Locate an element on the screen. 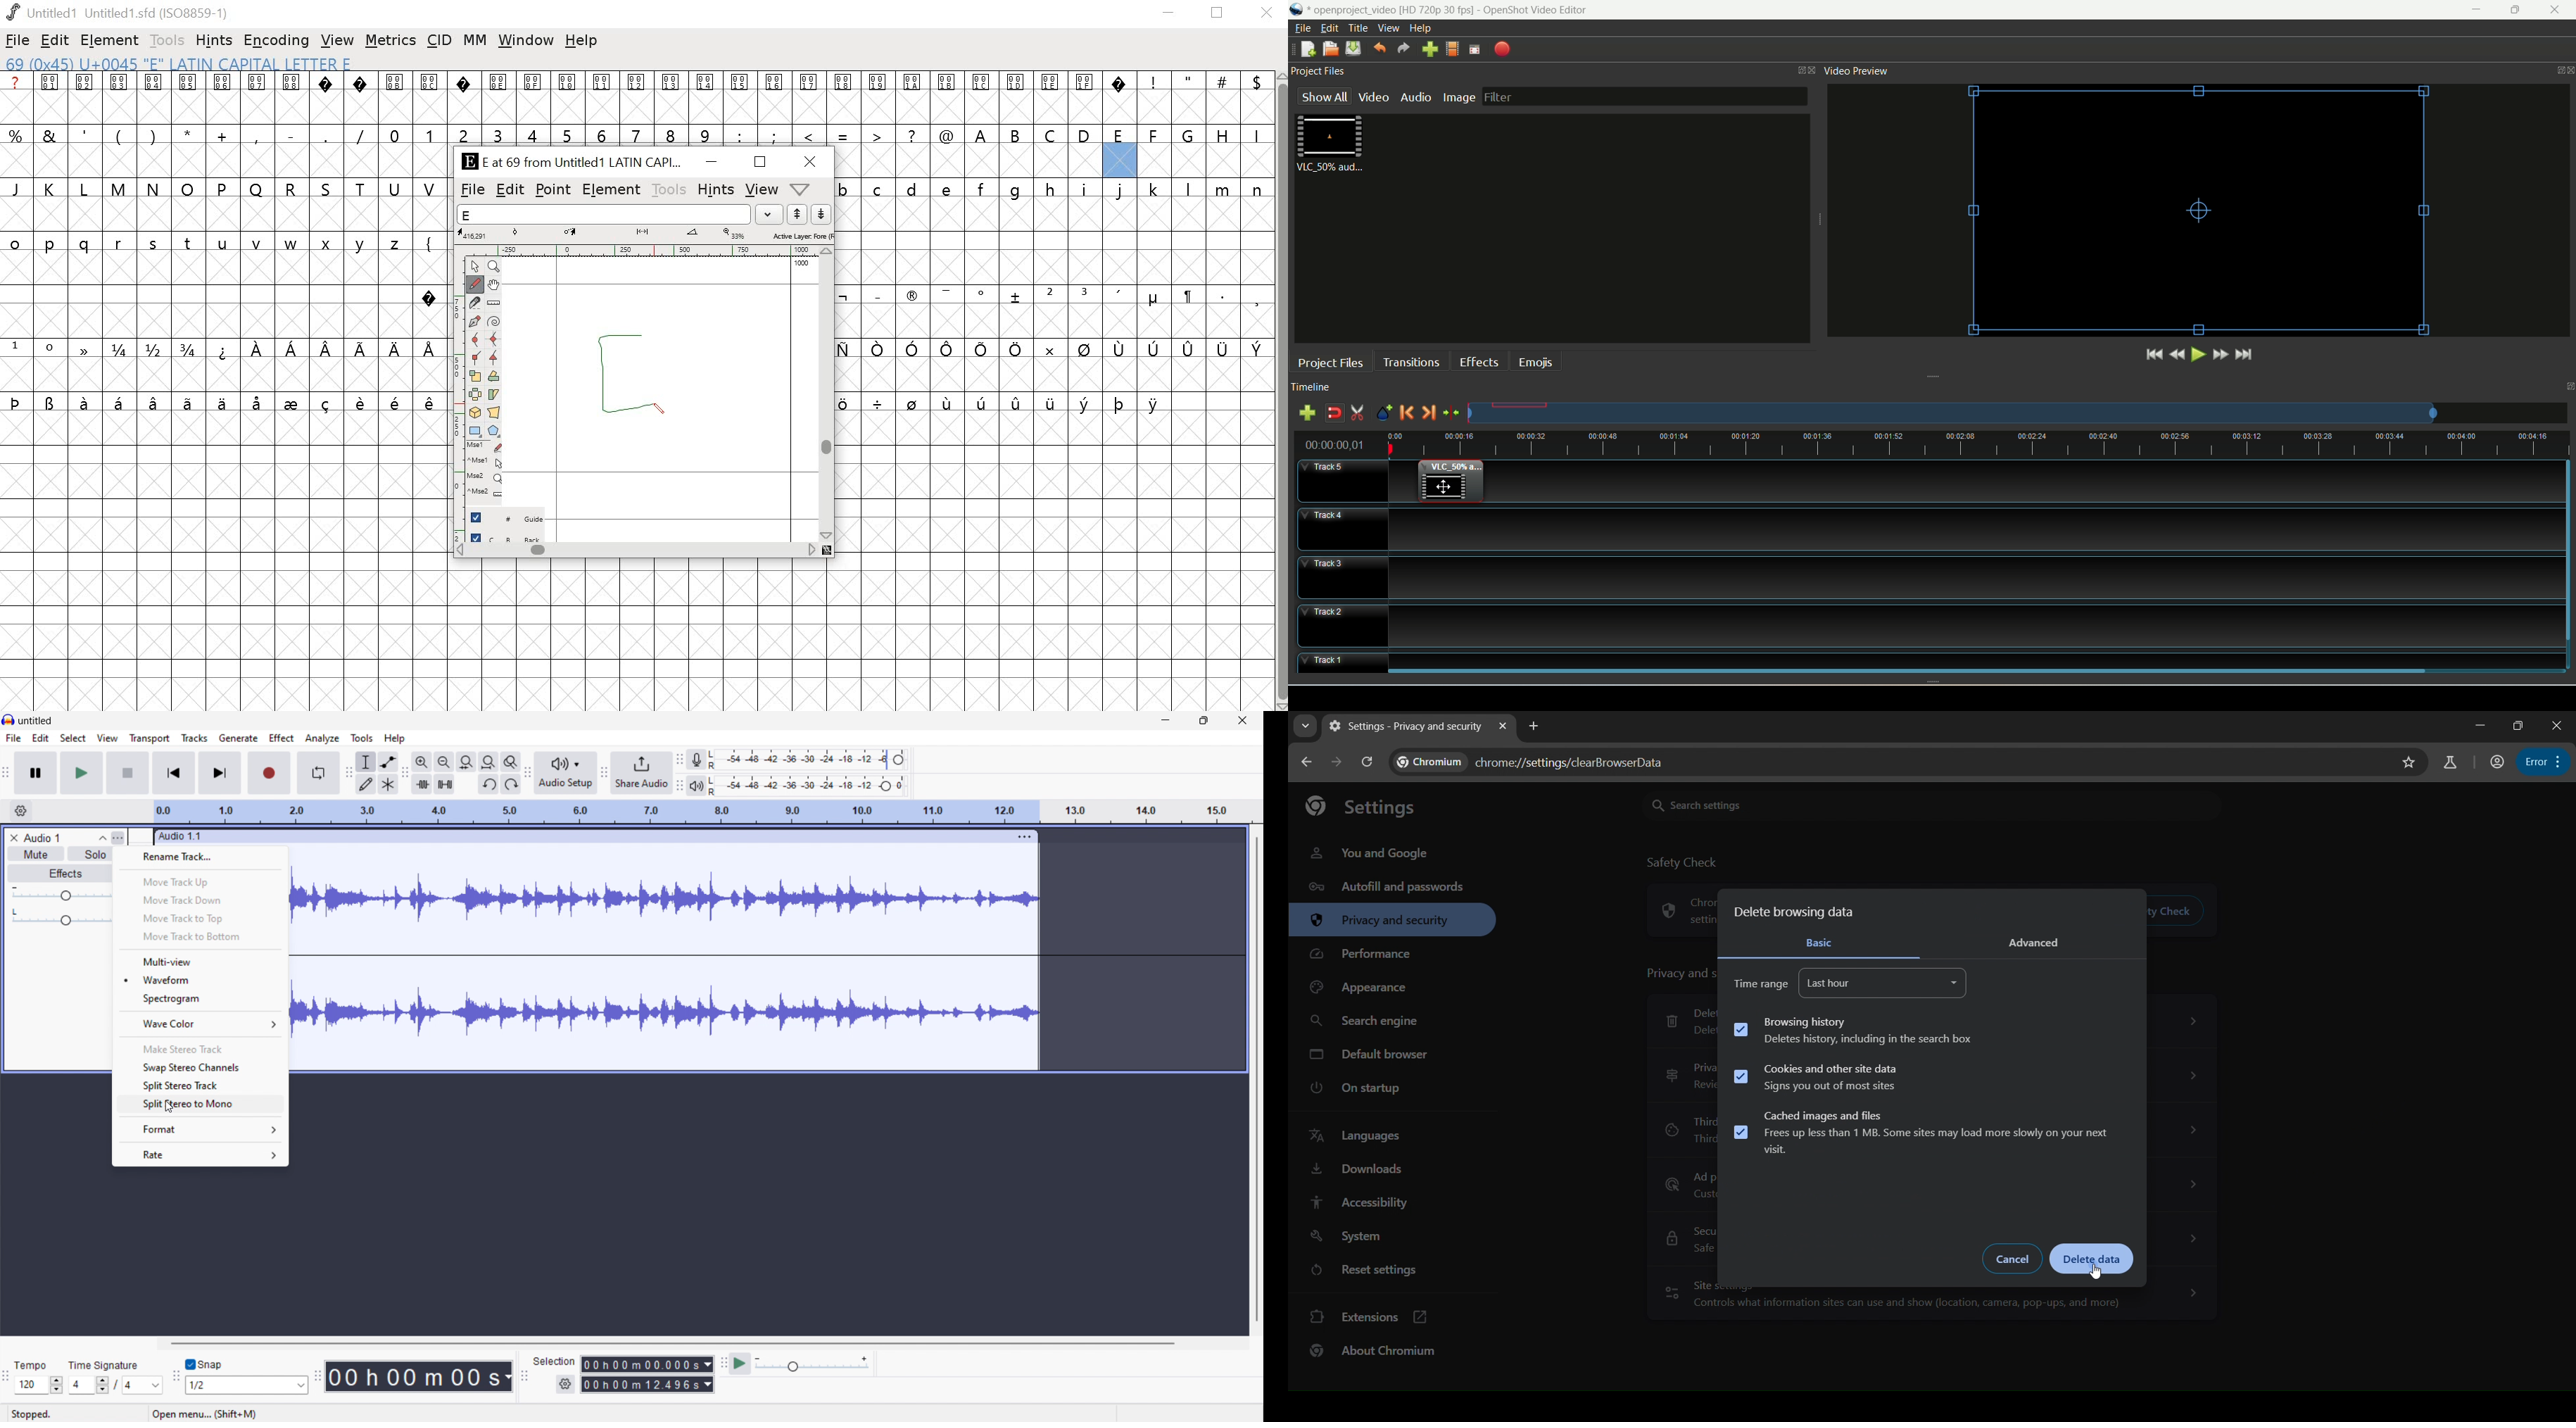 Image resolution: width=2576 pixels, height=1428 pixels. lowercase alphabets is located at coordinates (1051, 187).